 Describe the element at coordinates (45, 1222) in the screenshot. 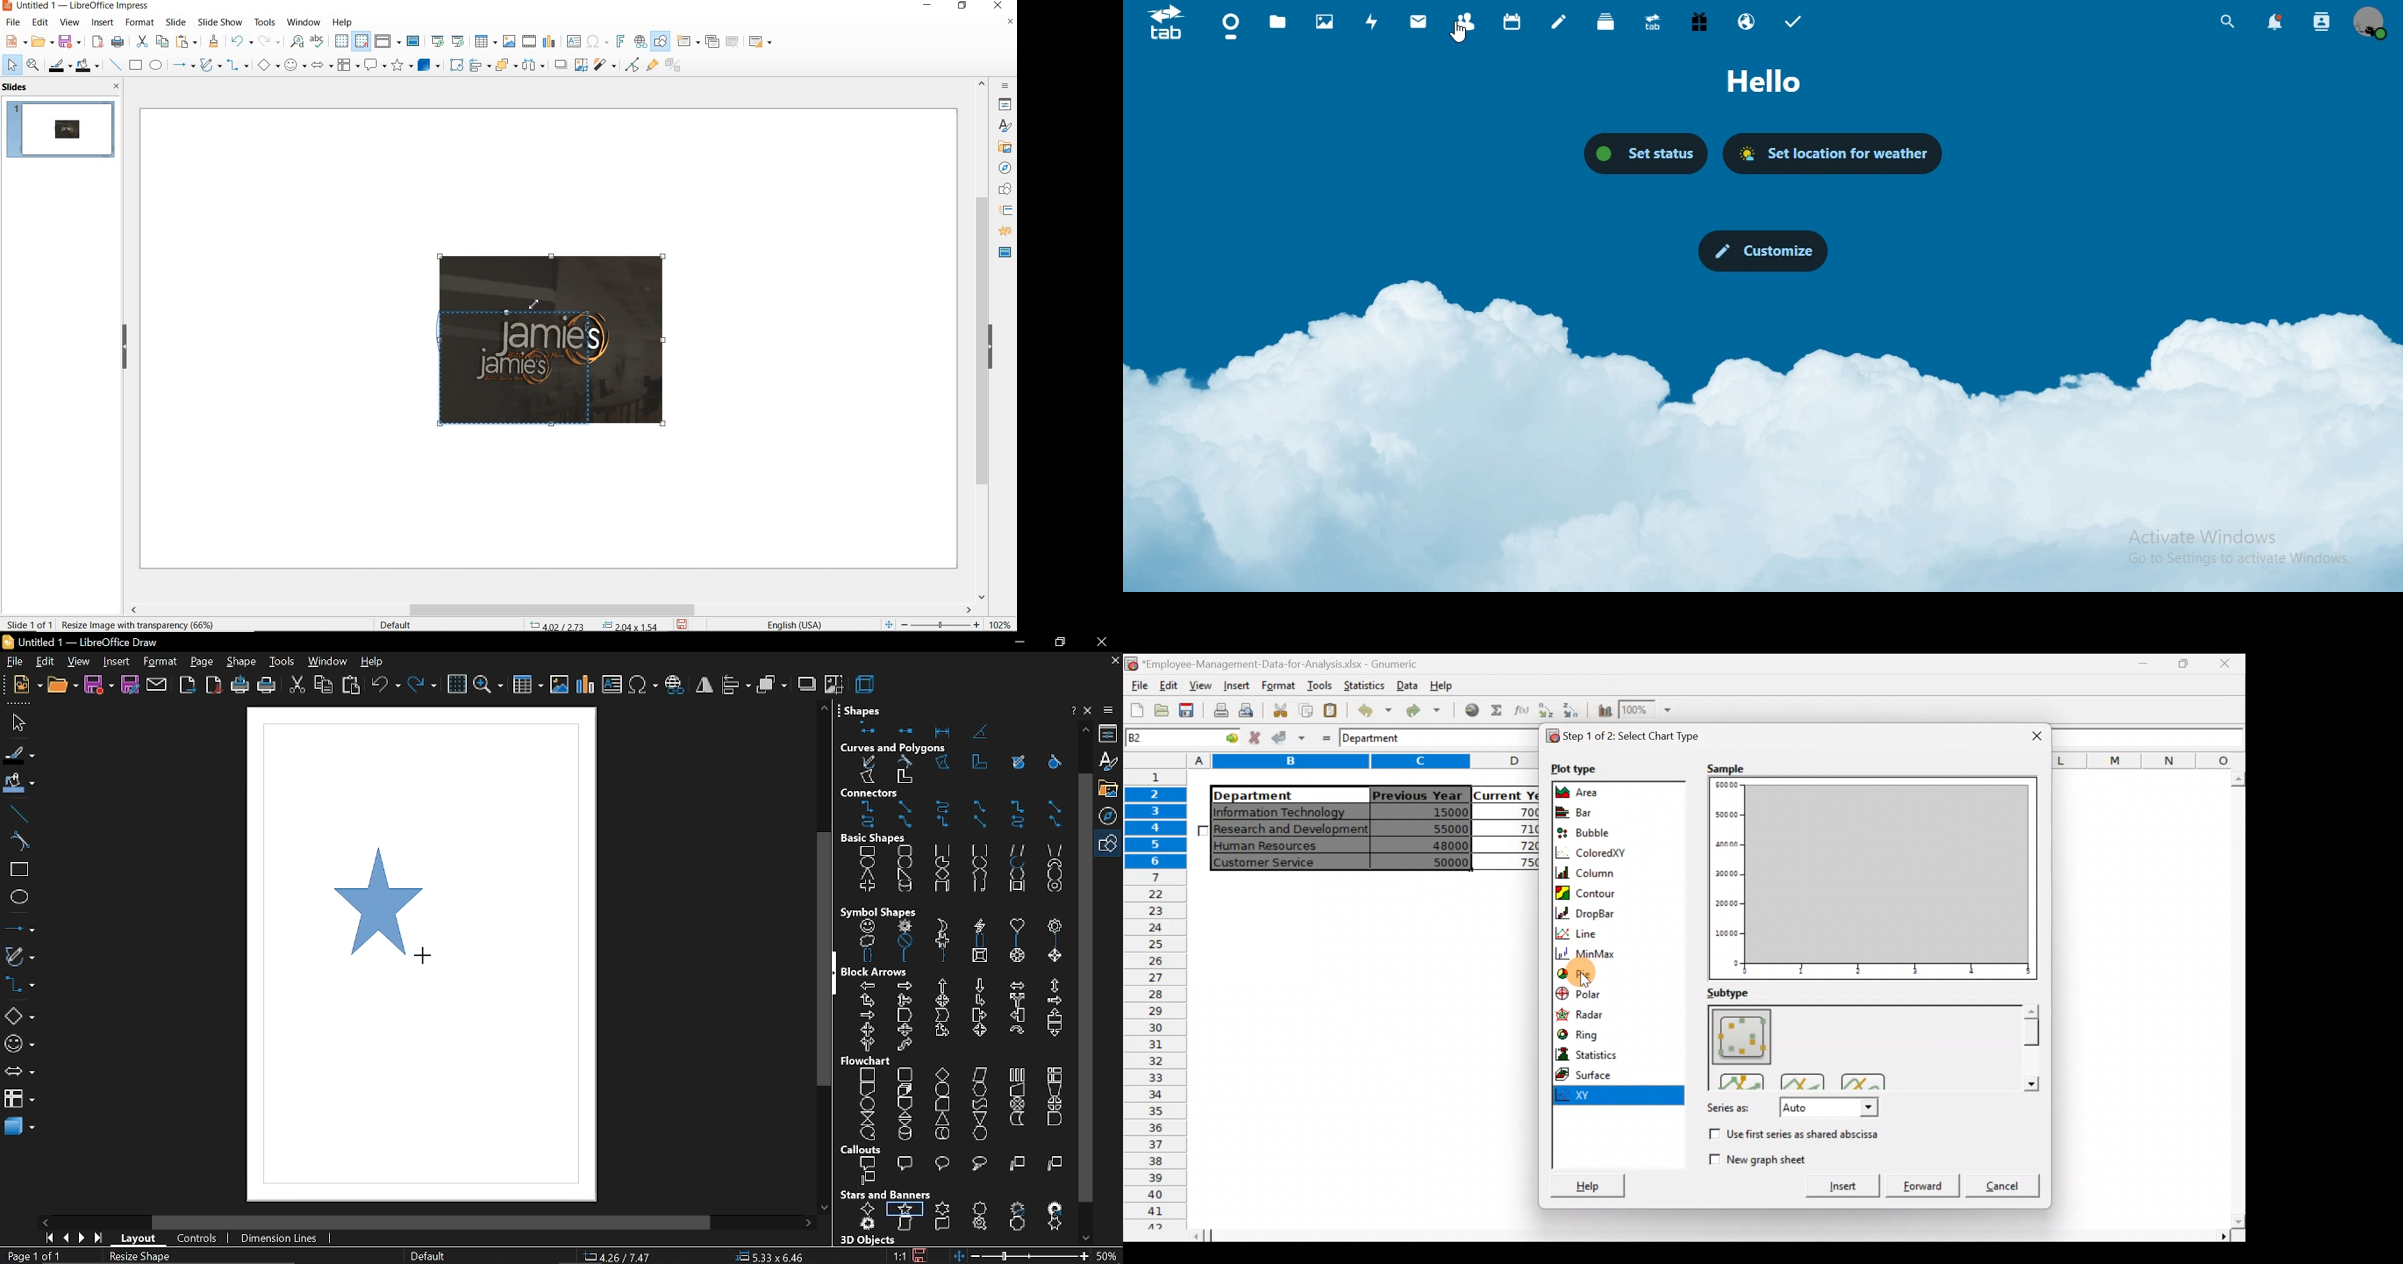

I see `move left` at that location.